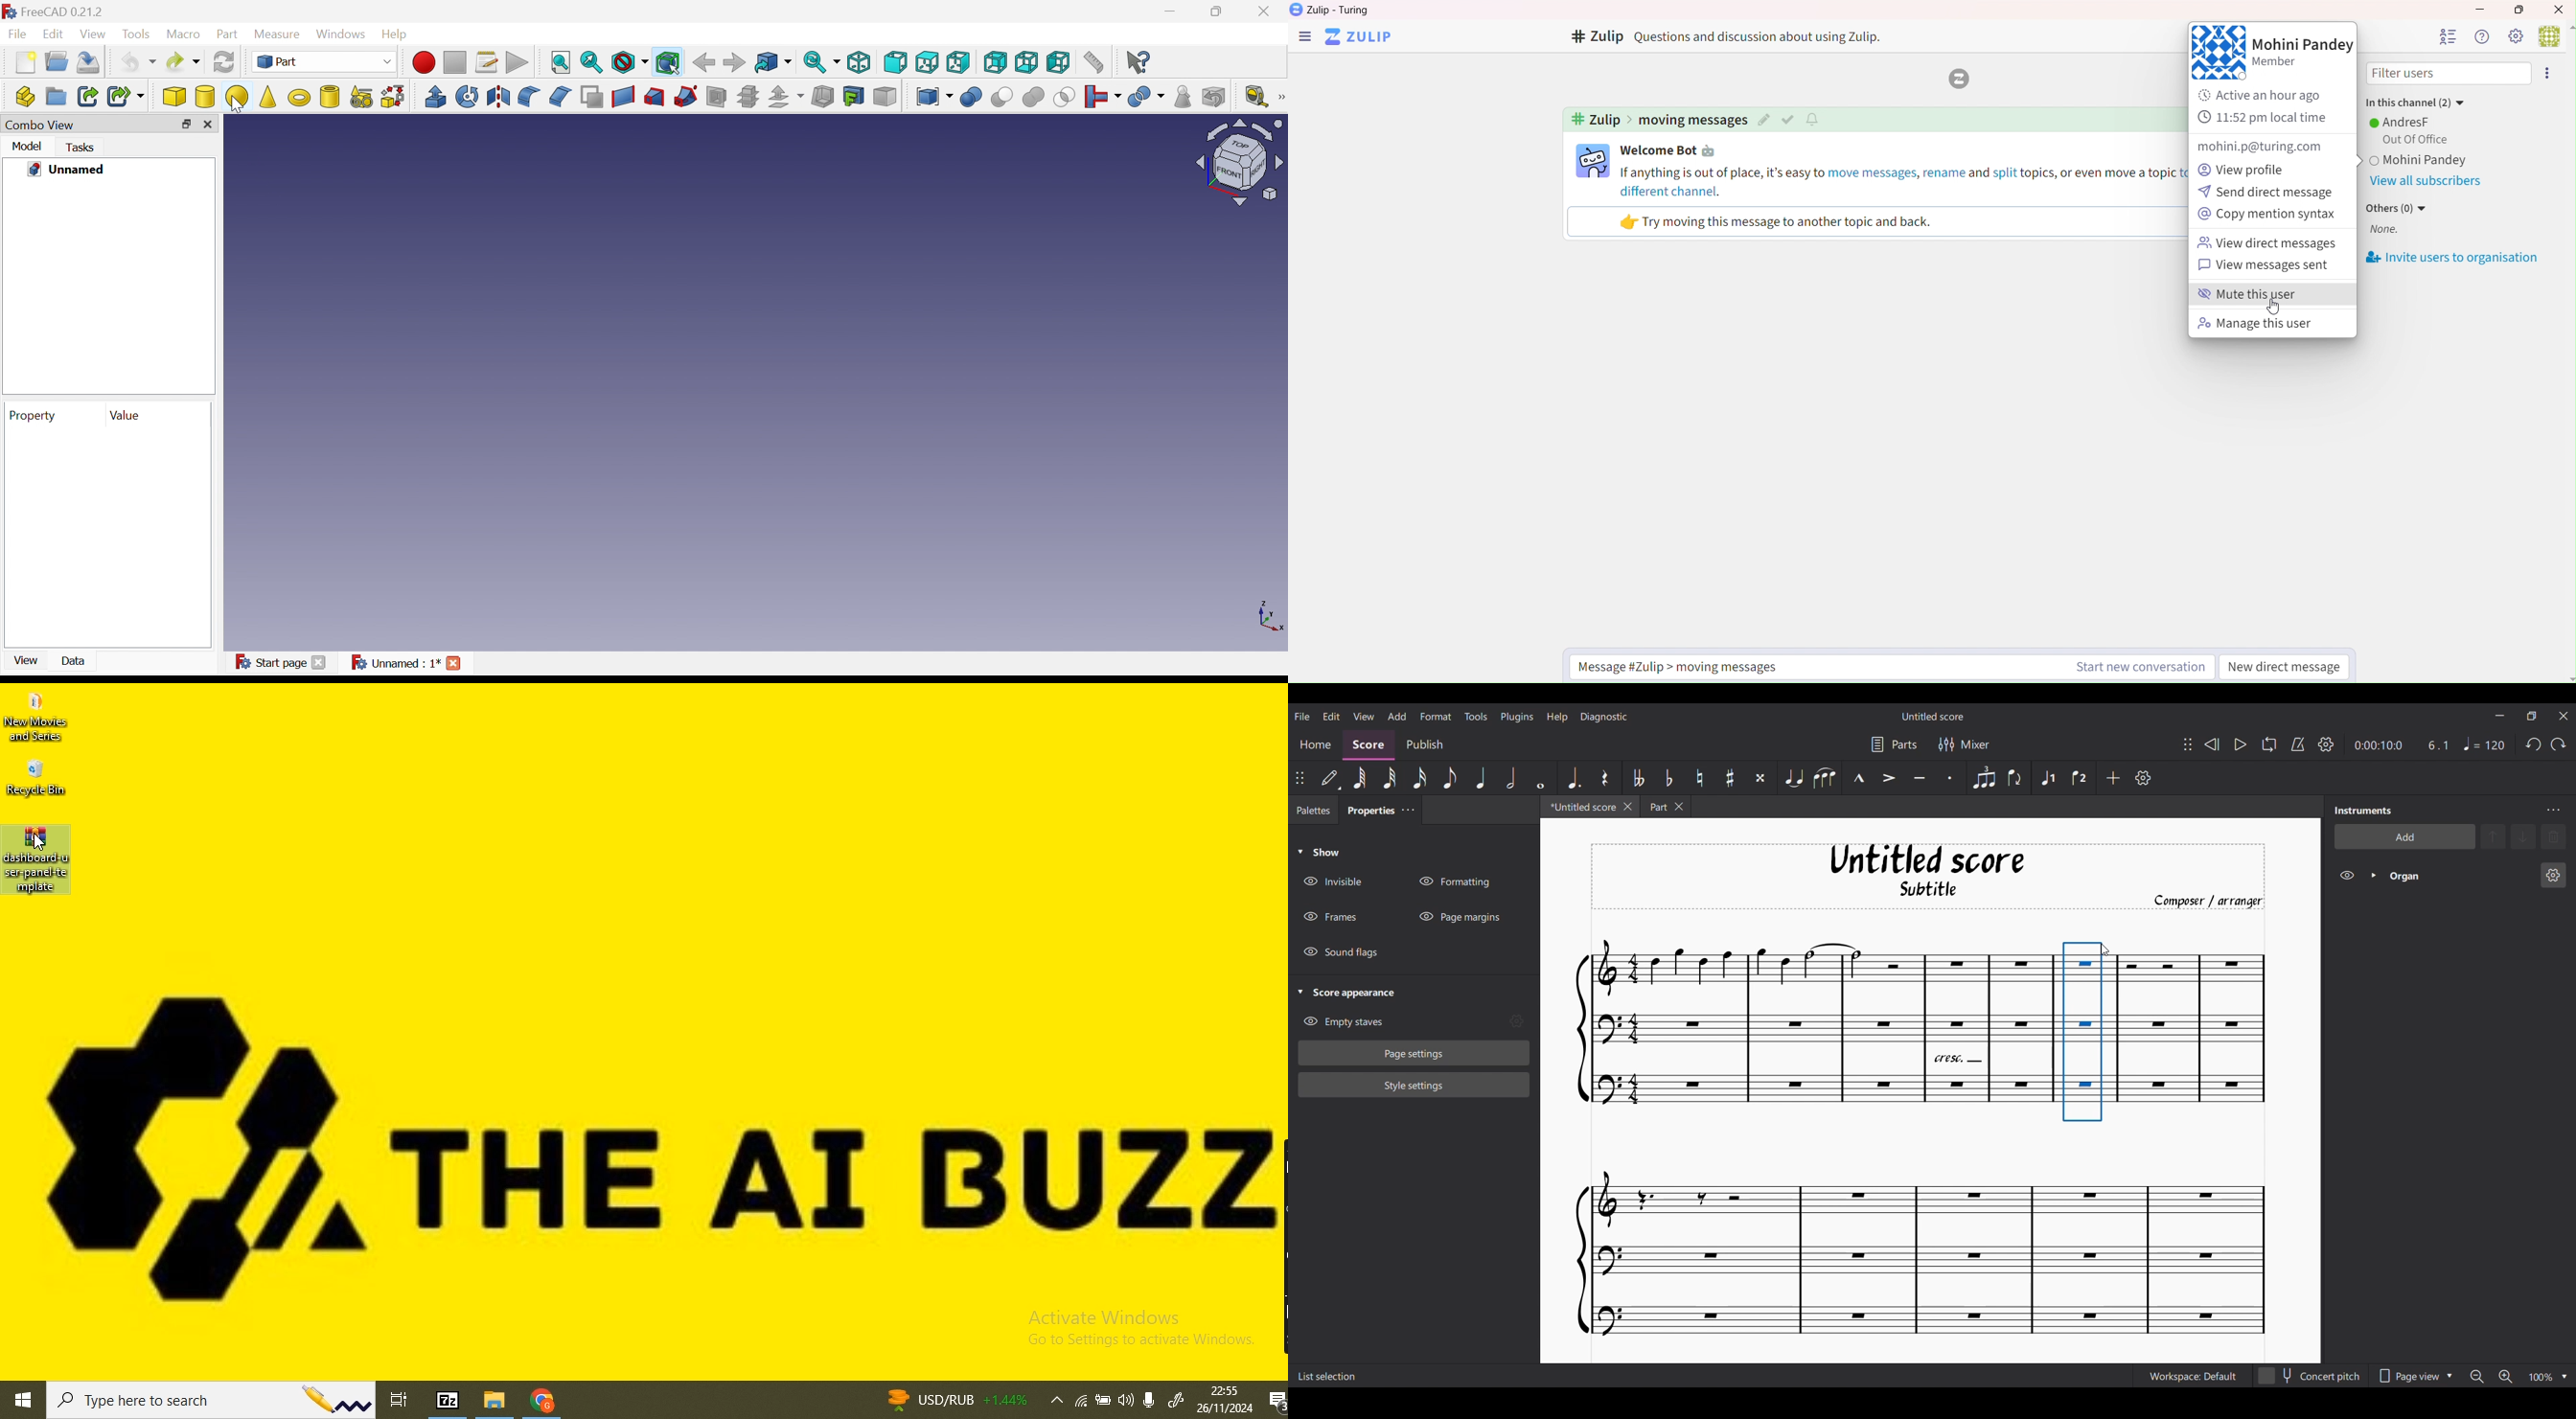 The width and height of the screenshot is (2576, 1428). I want to click on # Zulip, so click(1596, 38).